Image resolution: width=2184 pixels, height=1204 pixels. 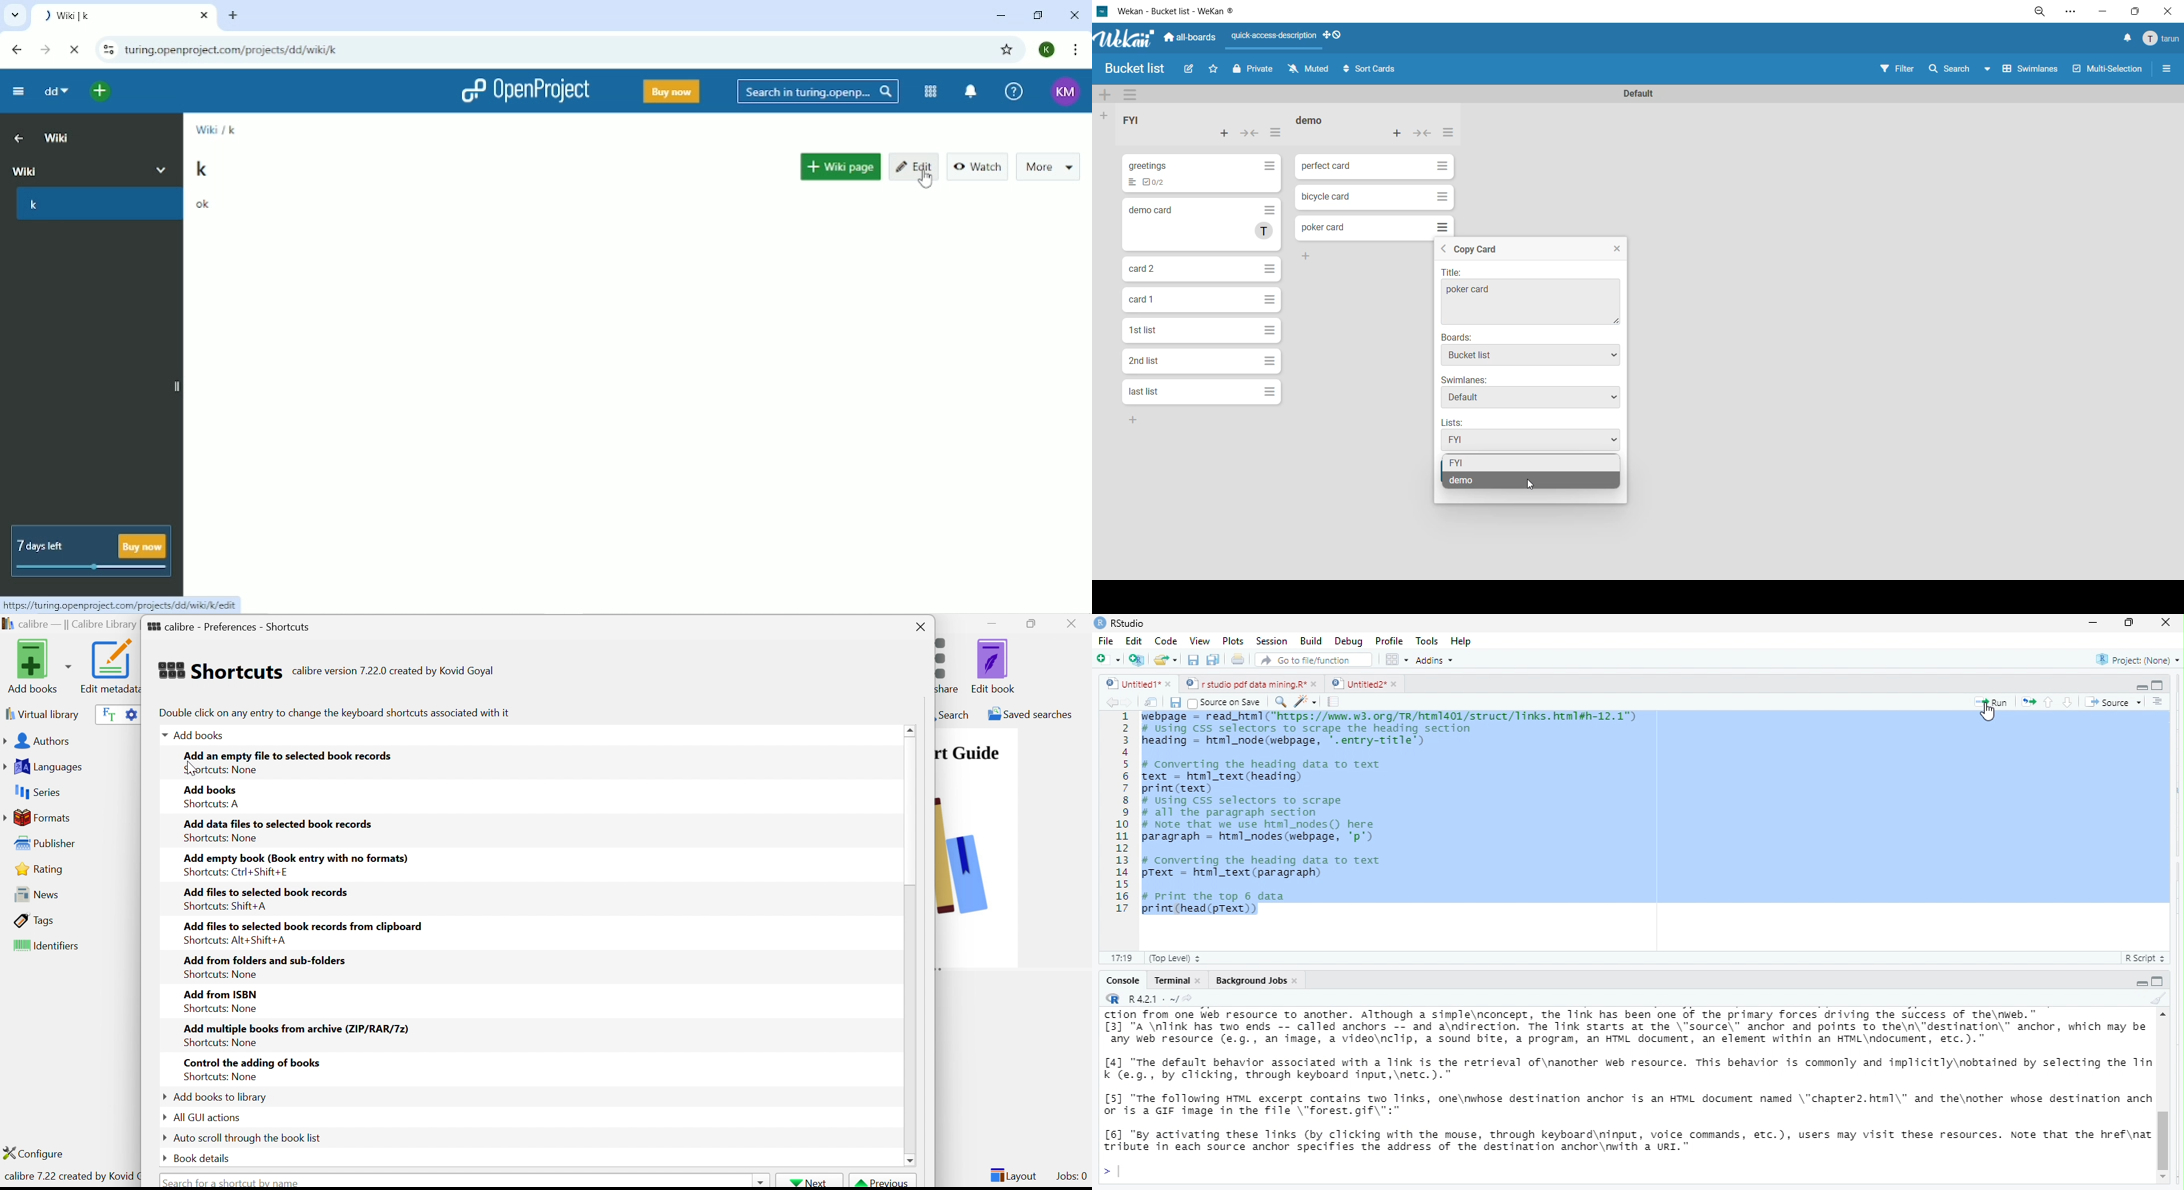 What do you see at coordinates (2050, 703) in the screenshot?
I see `go to previous section/chunk` at bounding box center [2050, 703].